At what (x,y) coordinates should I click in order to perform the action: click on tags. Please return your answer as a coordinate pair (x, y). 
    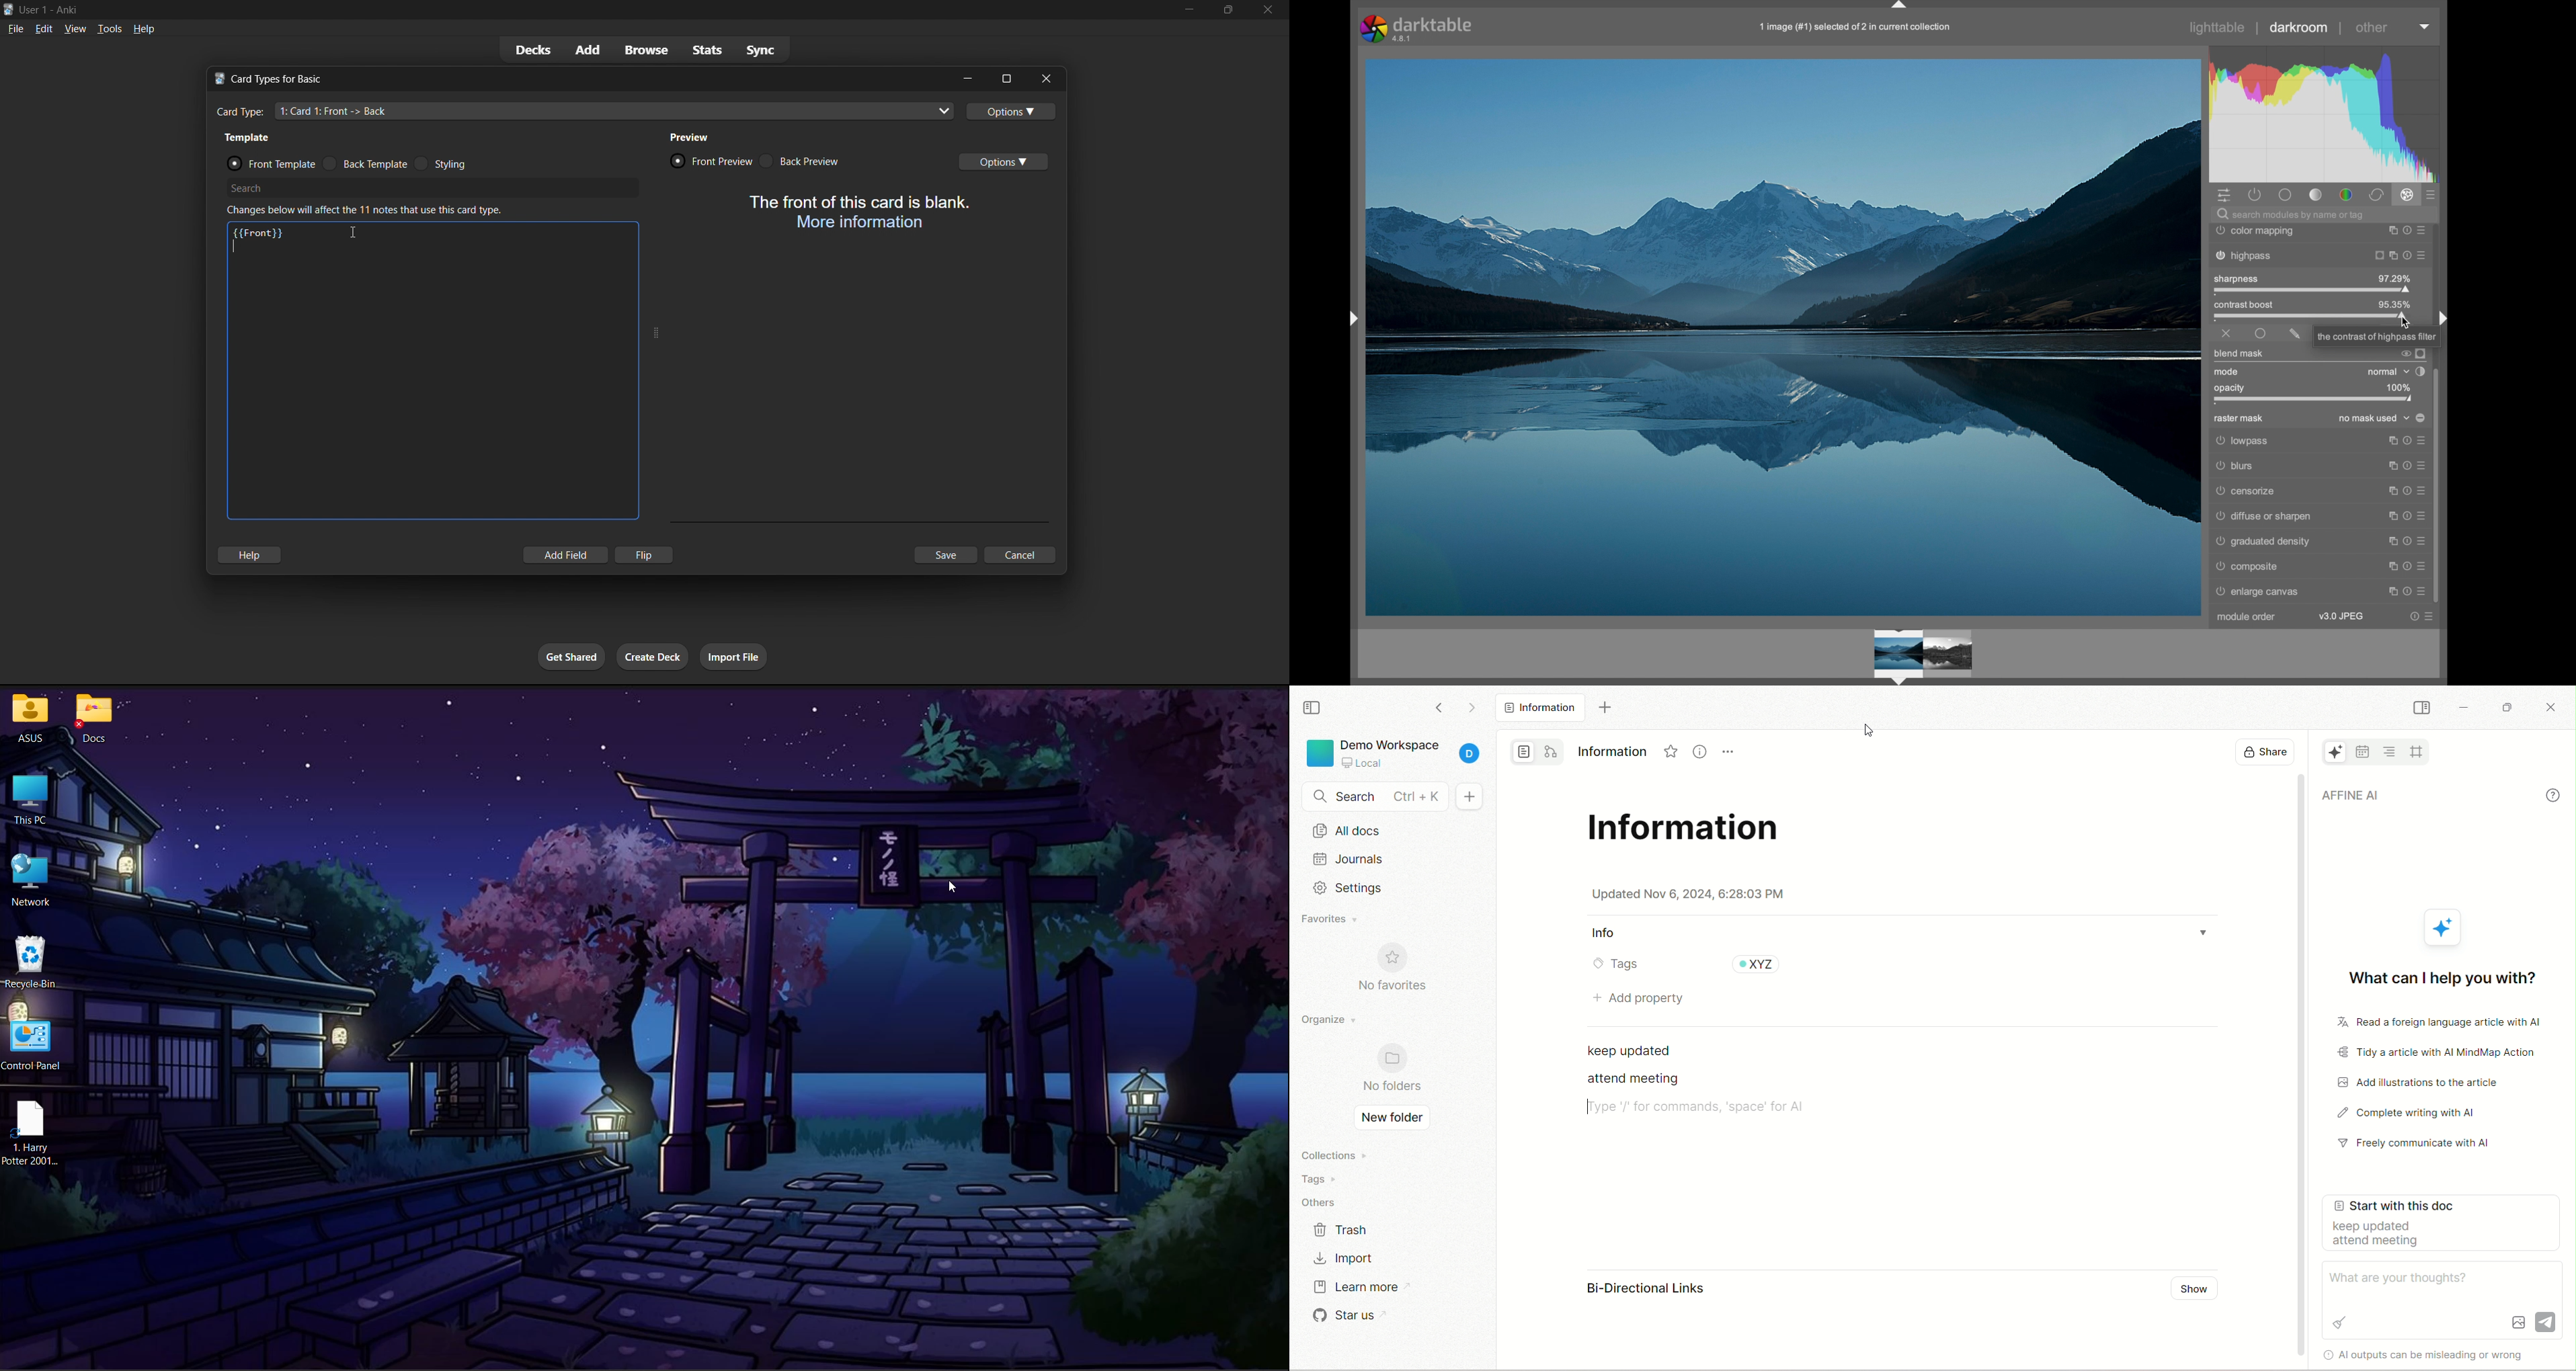
    Looking at the image, I should click on (1615, 965).